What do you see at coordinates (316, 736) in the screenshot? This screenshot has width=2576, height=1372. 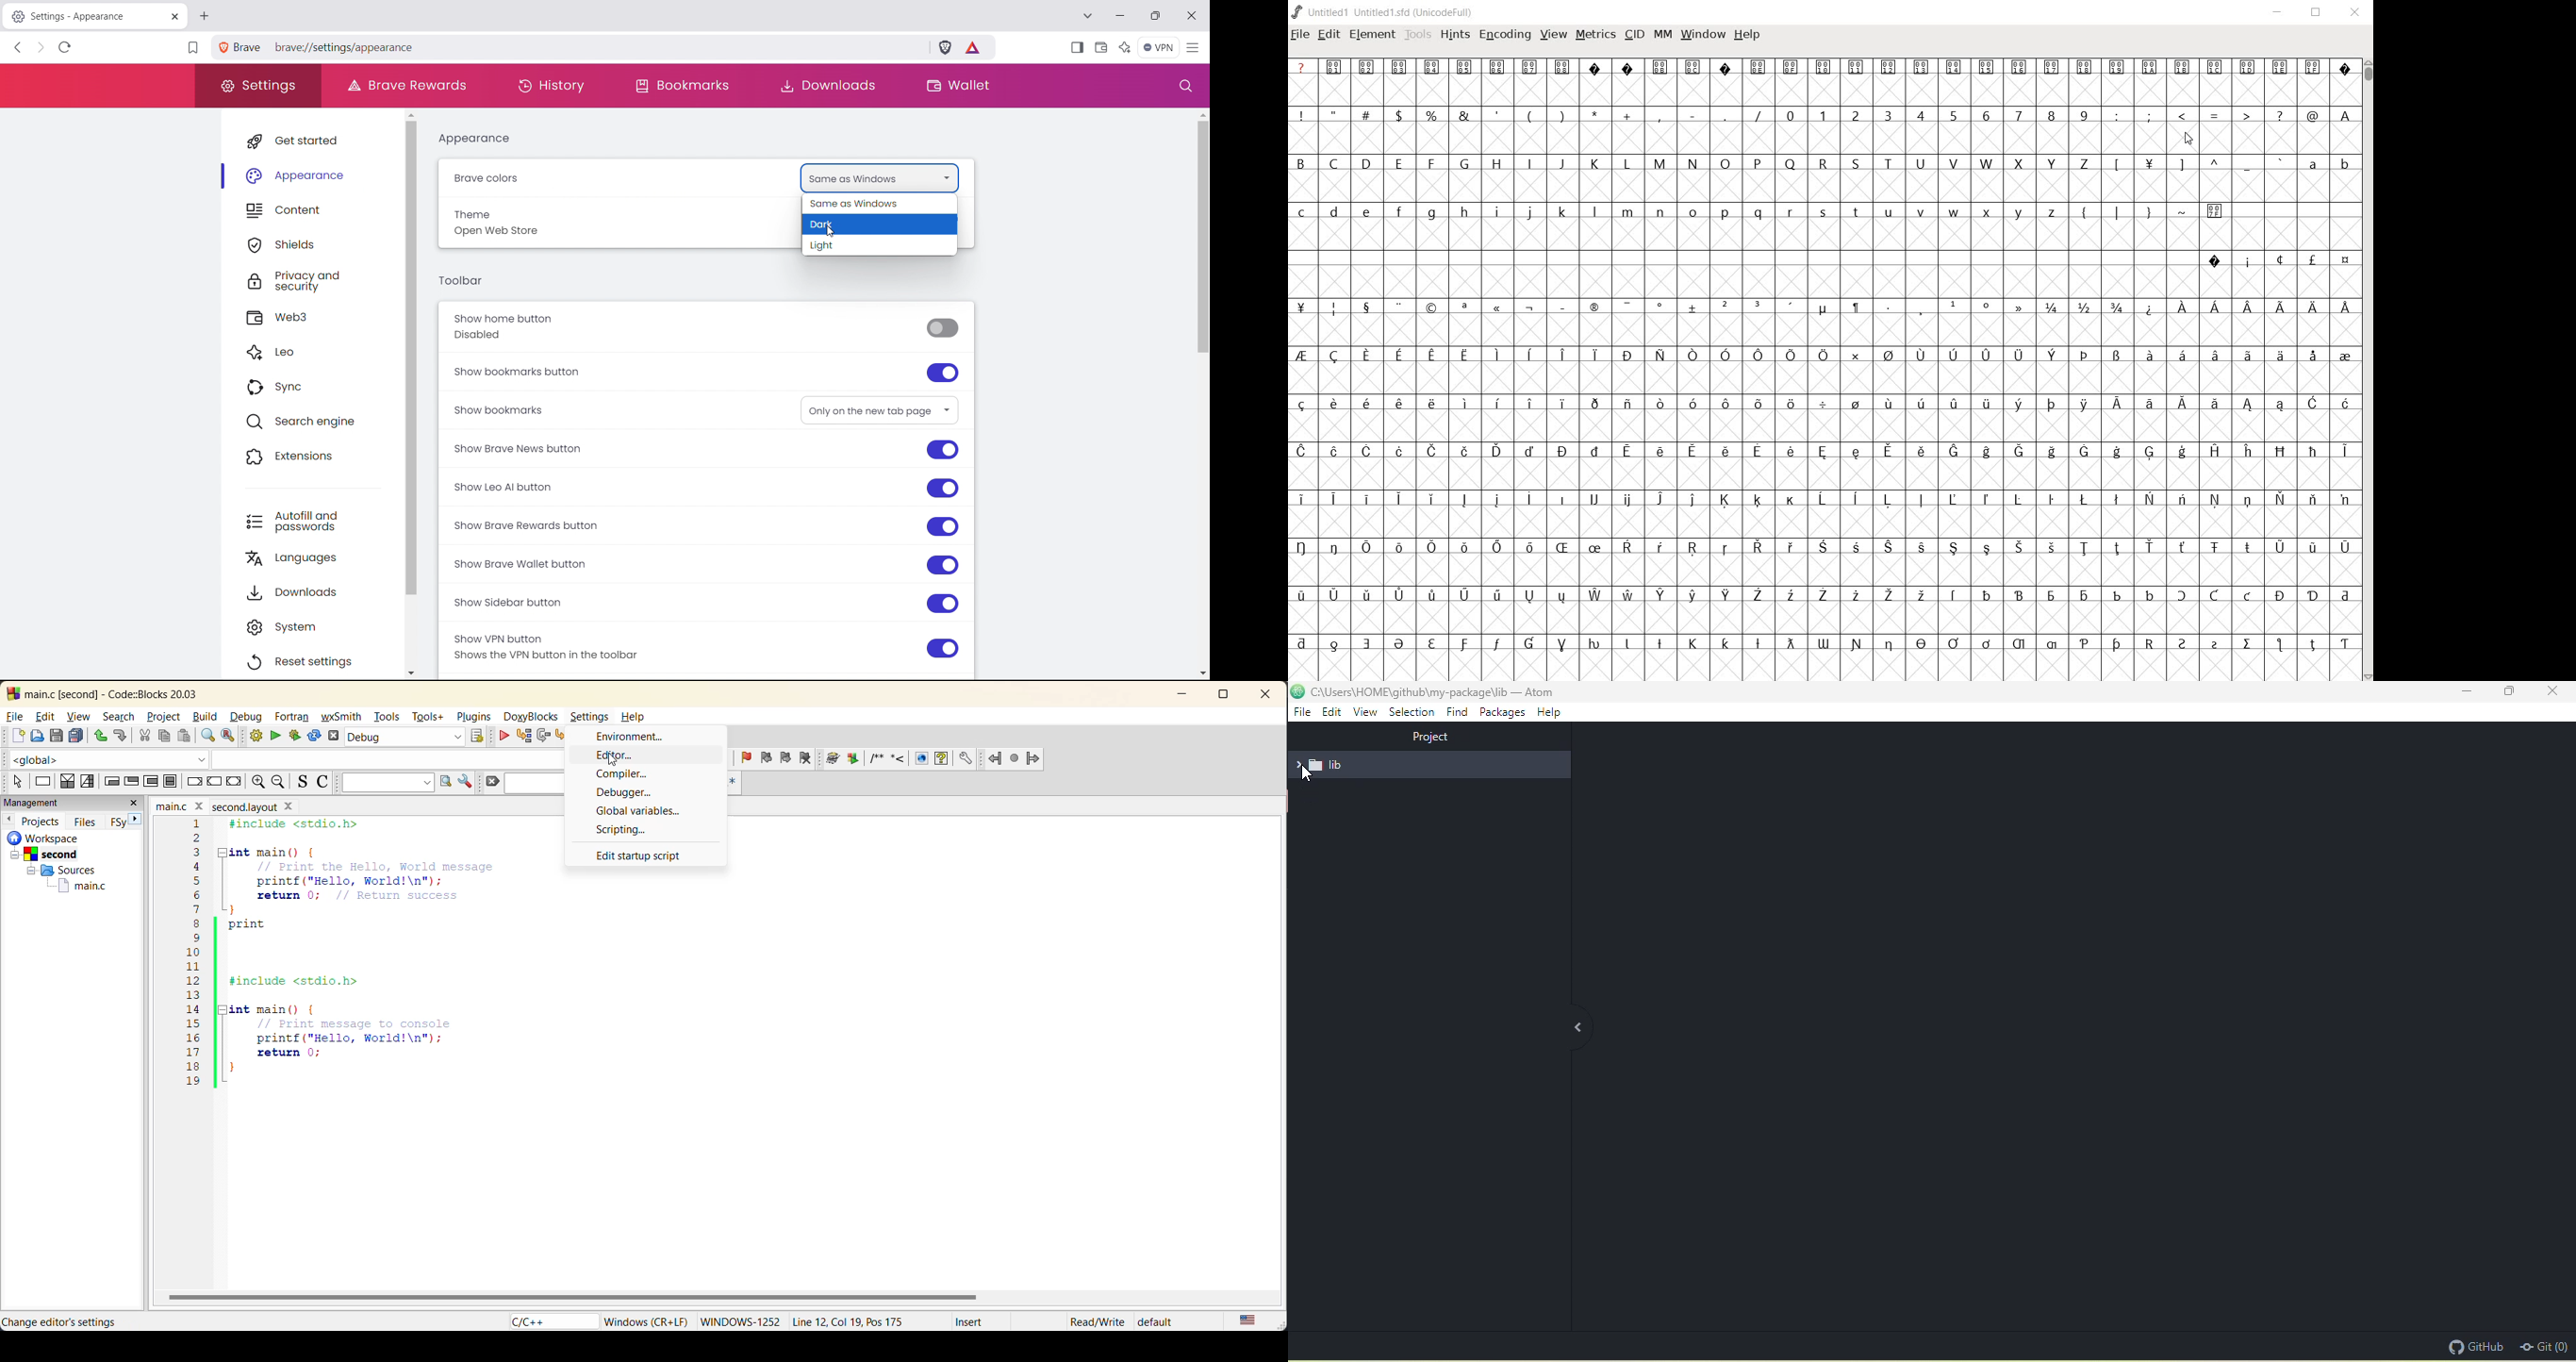 I see `rebuild` at bounding box center [316, 736].